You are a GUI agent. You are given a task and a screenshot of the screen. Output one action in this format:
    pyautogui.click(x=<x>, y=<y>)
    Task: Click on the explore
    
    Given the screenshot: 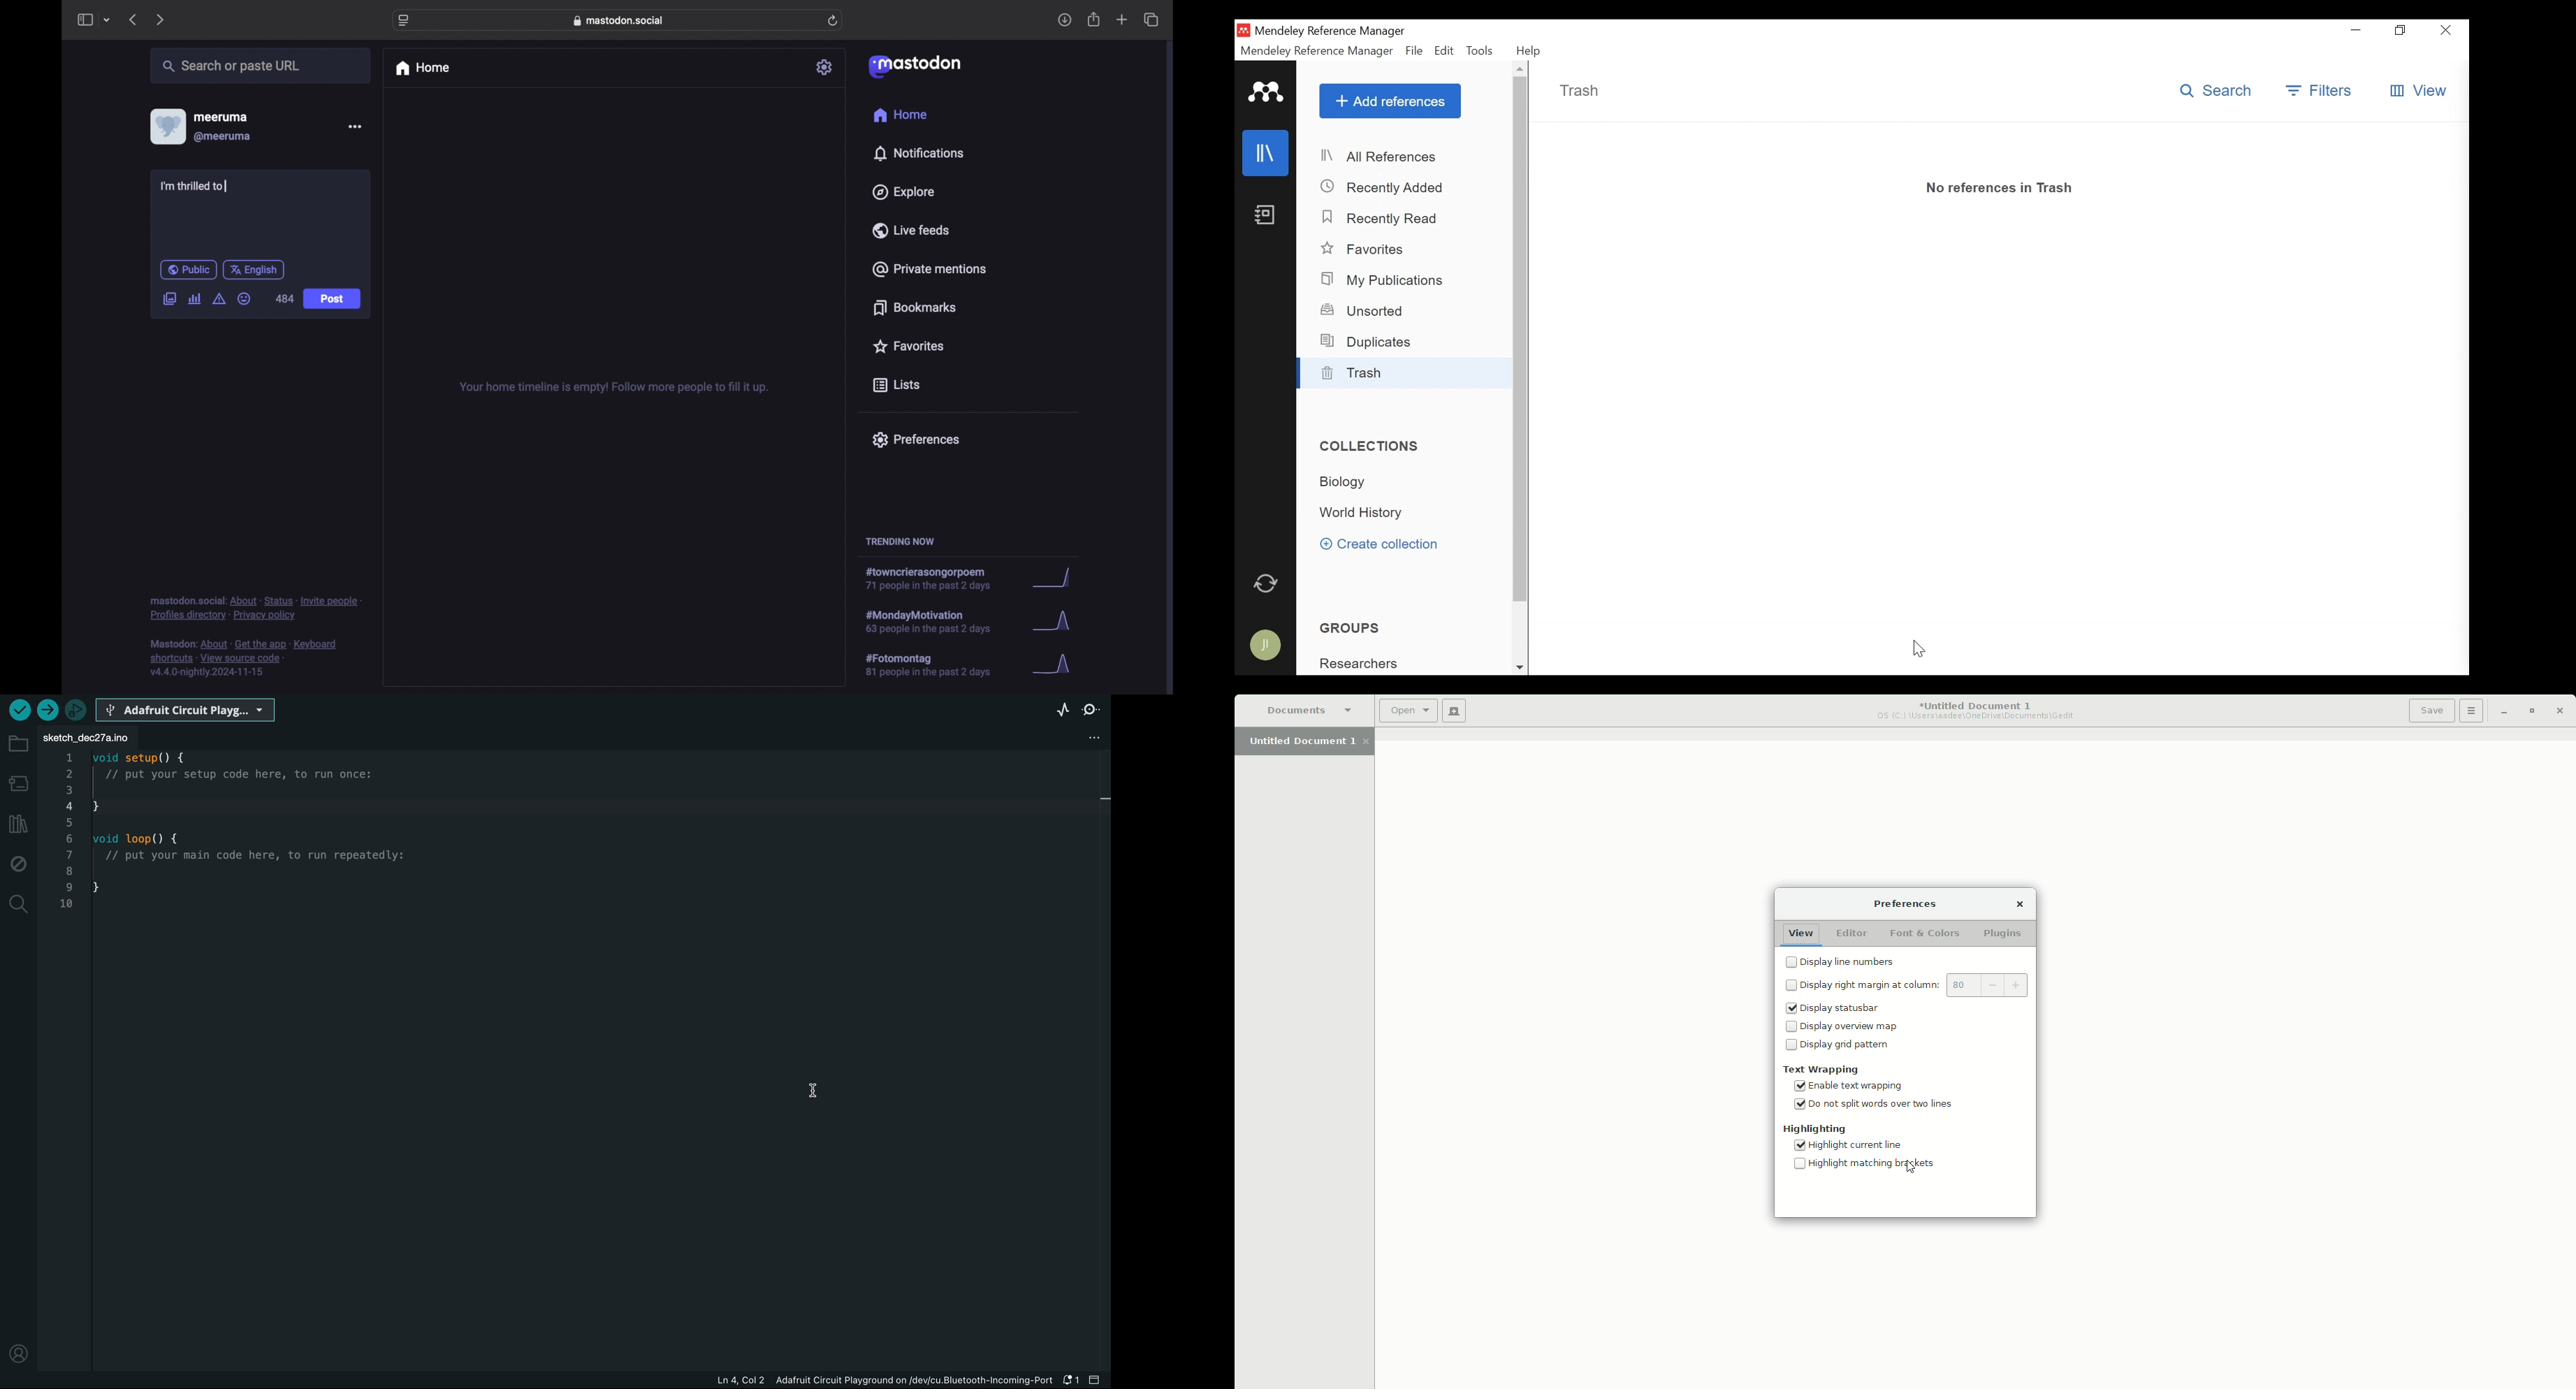 What is the action you would take?
    pyautogui.click(x=904, y=192)
    